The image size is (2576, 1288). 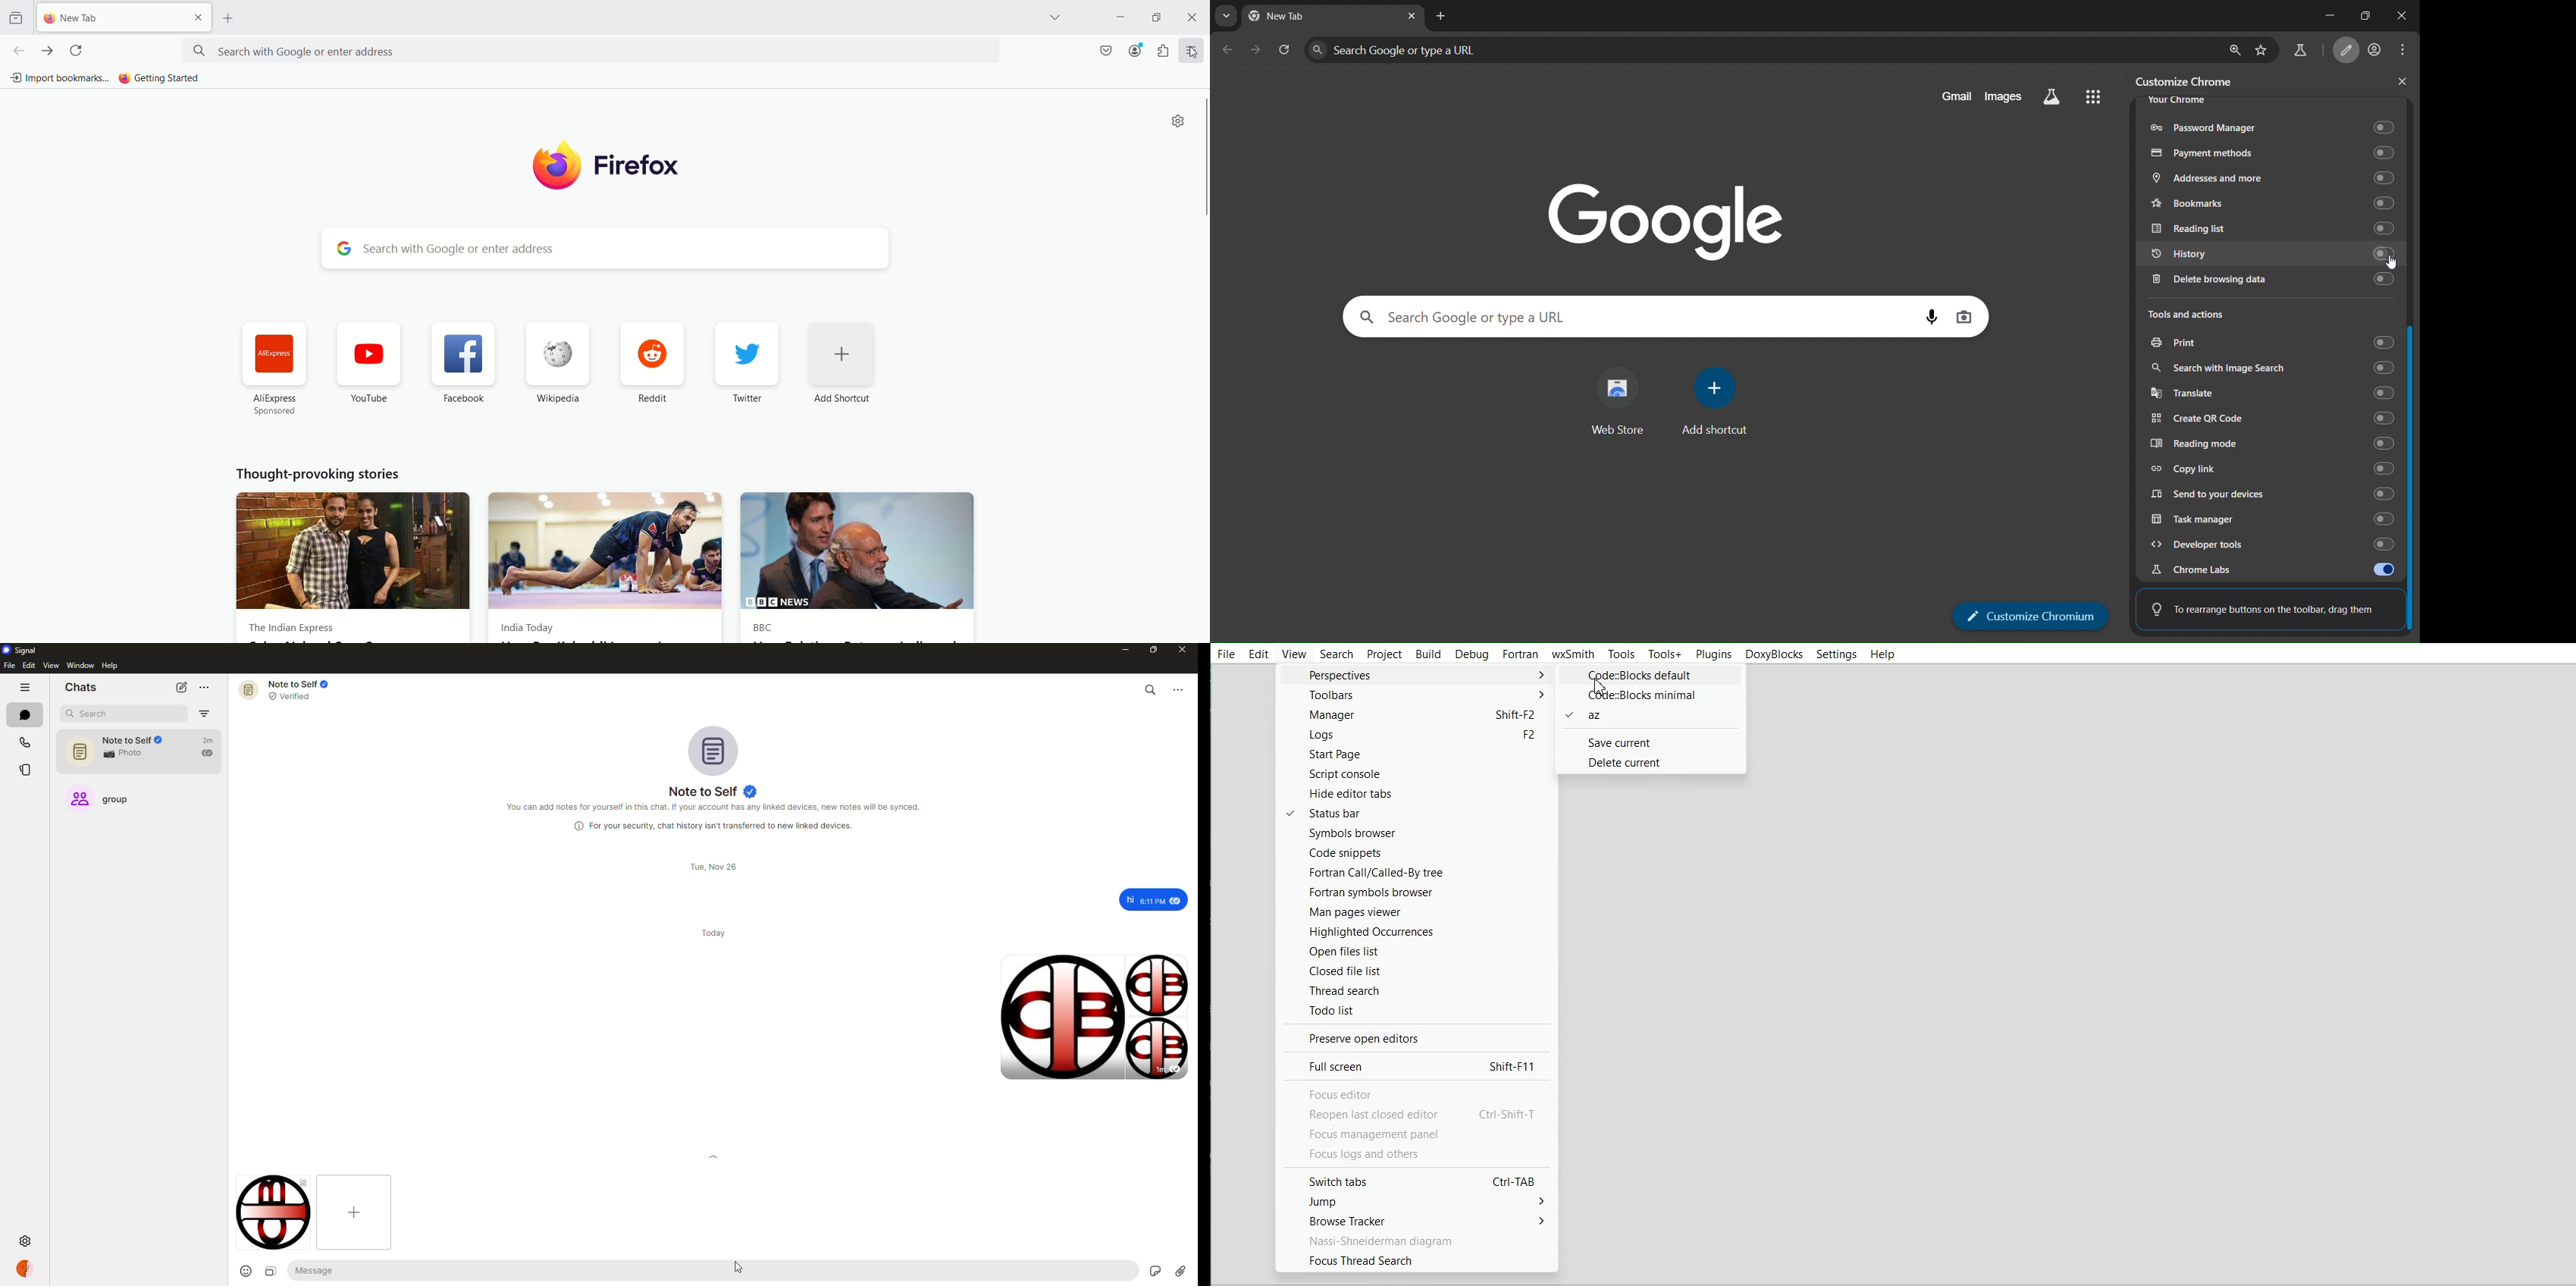 What do you see at coordinates (1573, 654) in the screenshot?
I see `wxSmith` at bounding box center [1573, 654].